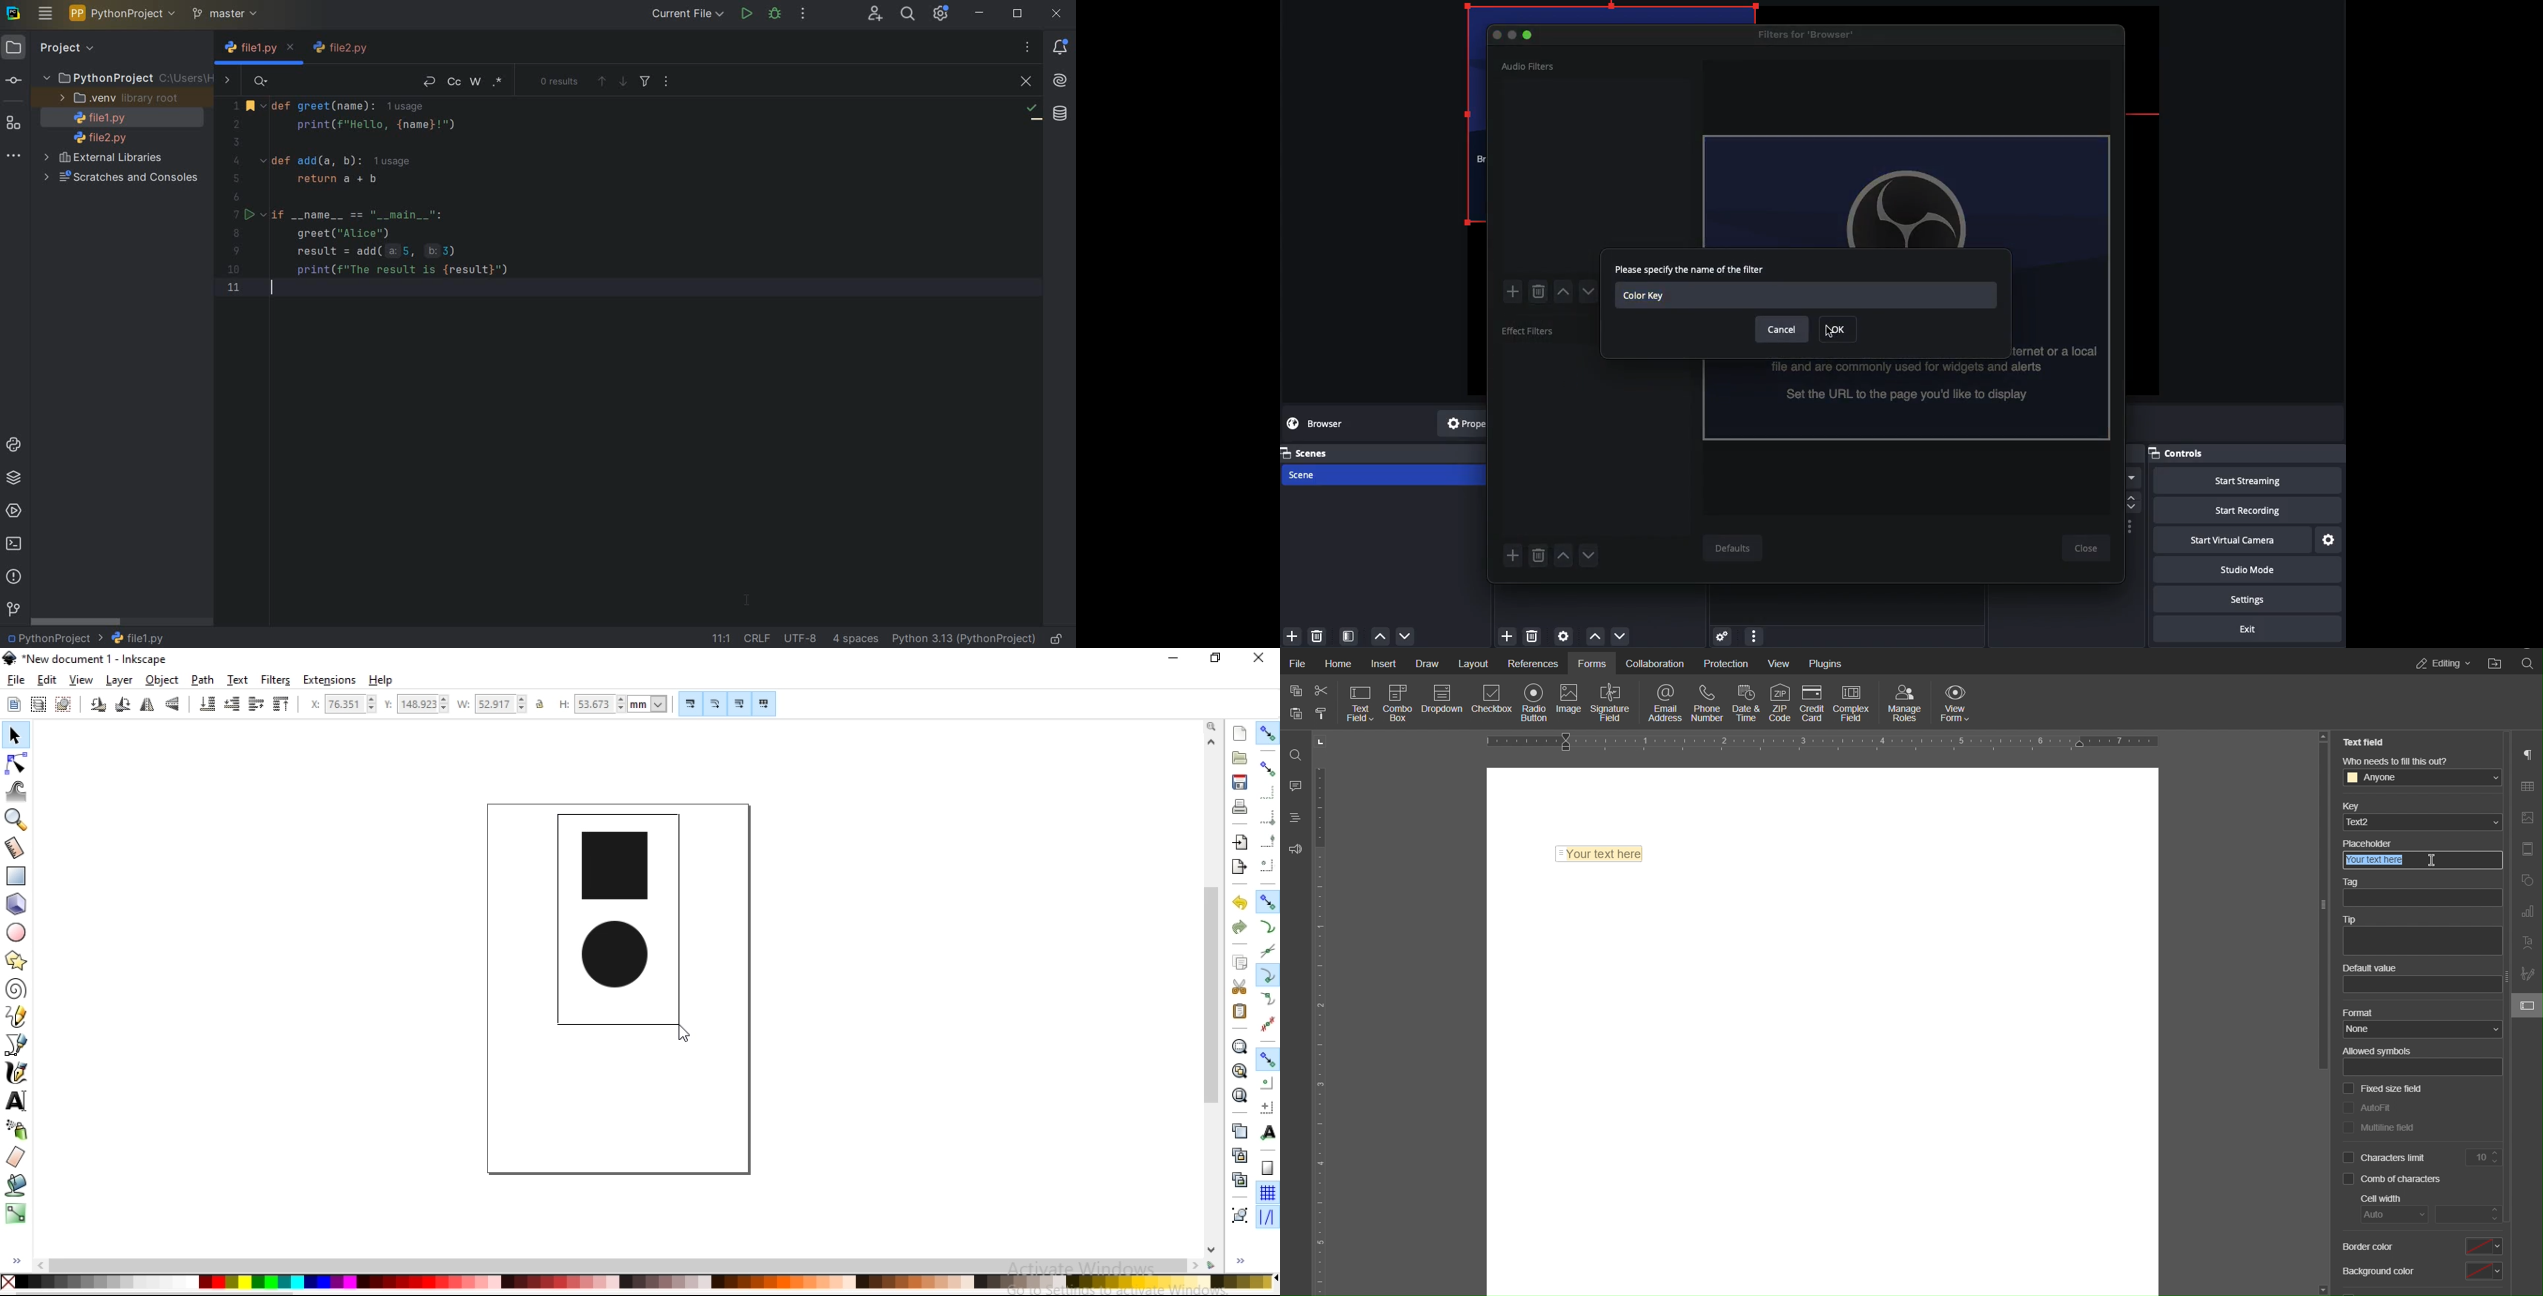  What do you see at coordinates (18, 905) in the screenshot?
I see `create 3d boxes` at bounding box center [18, 905].